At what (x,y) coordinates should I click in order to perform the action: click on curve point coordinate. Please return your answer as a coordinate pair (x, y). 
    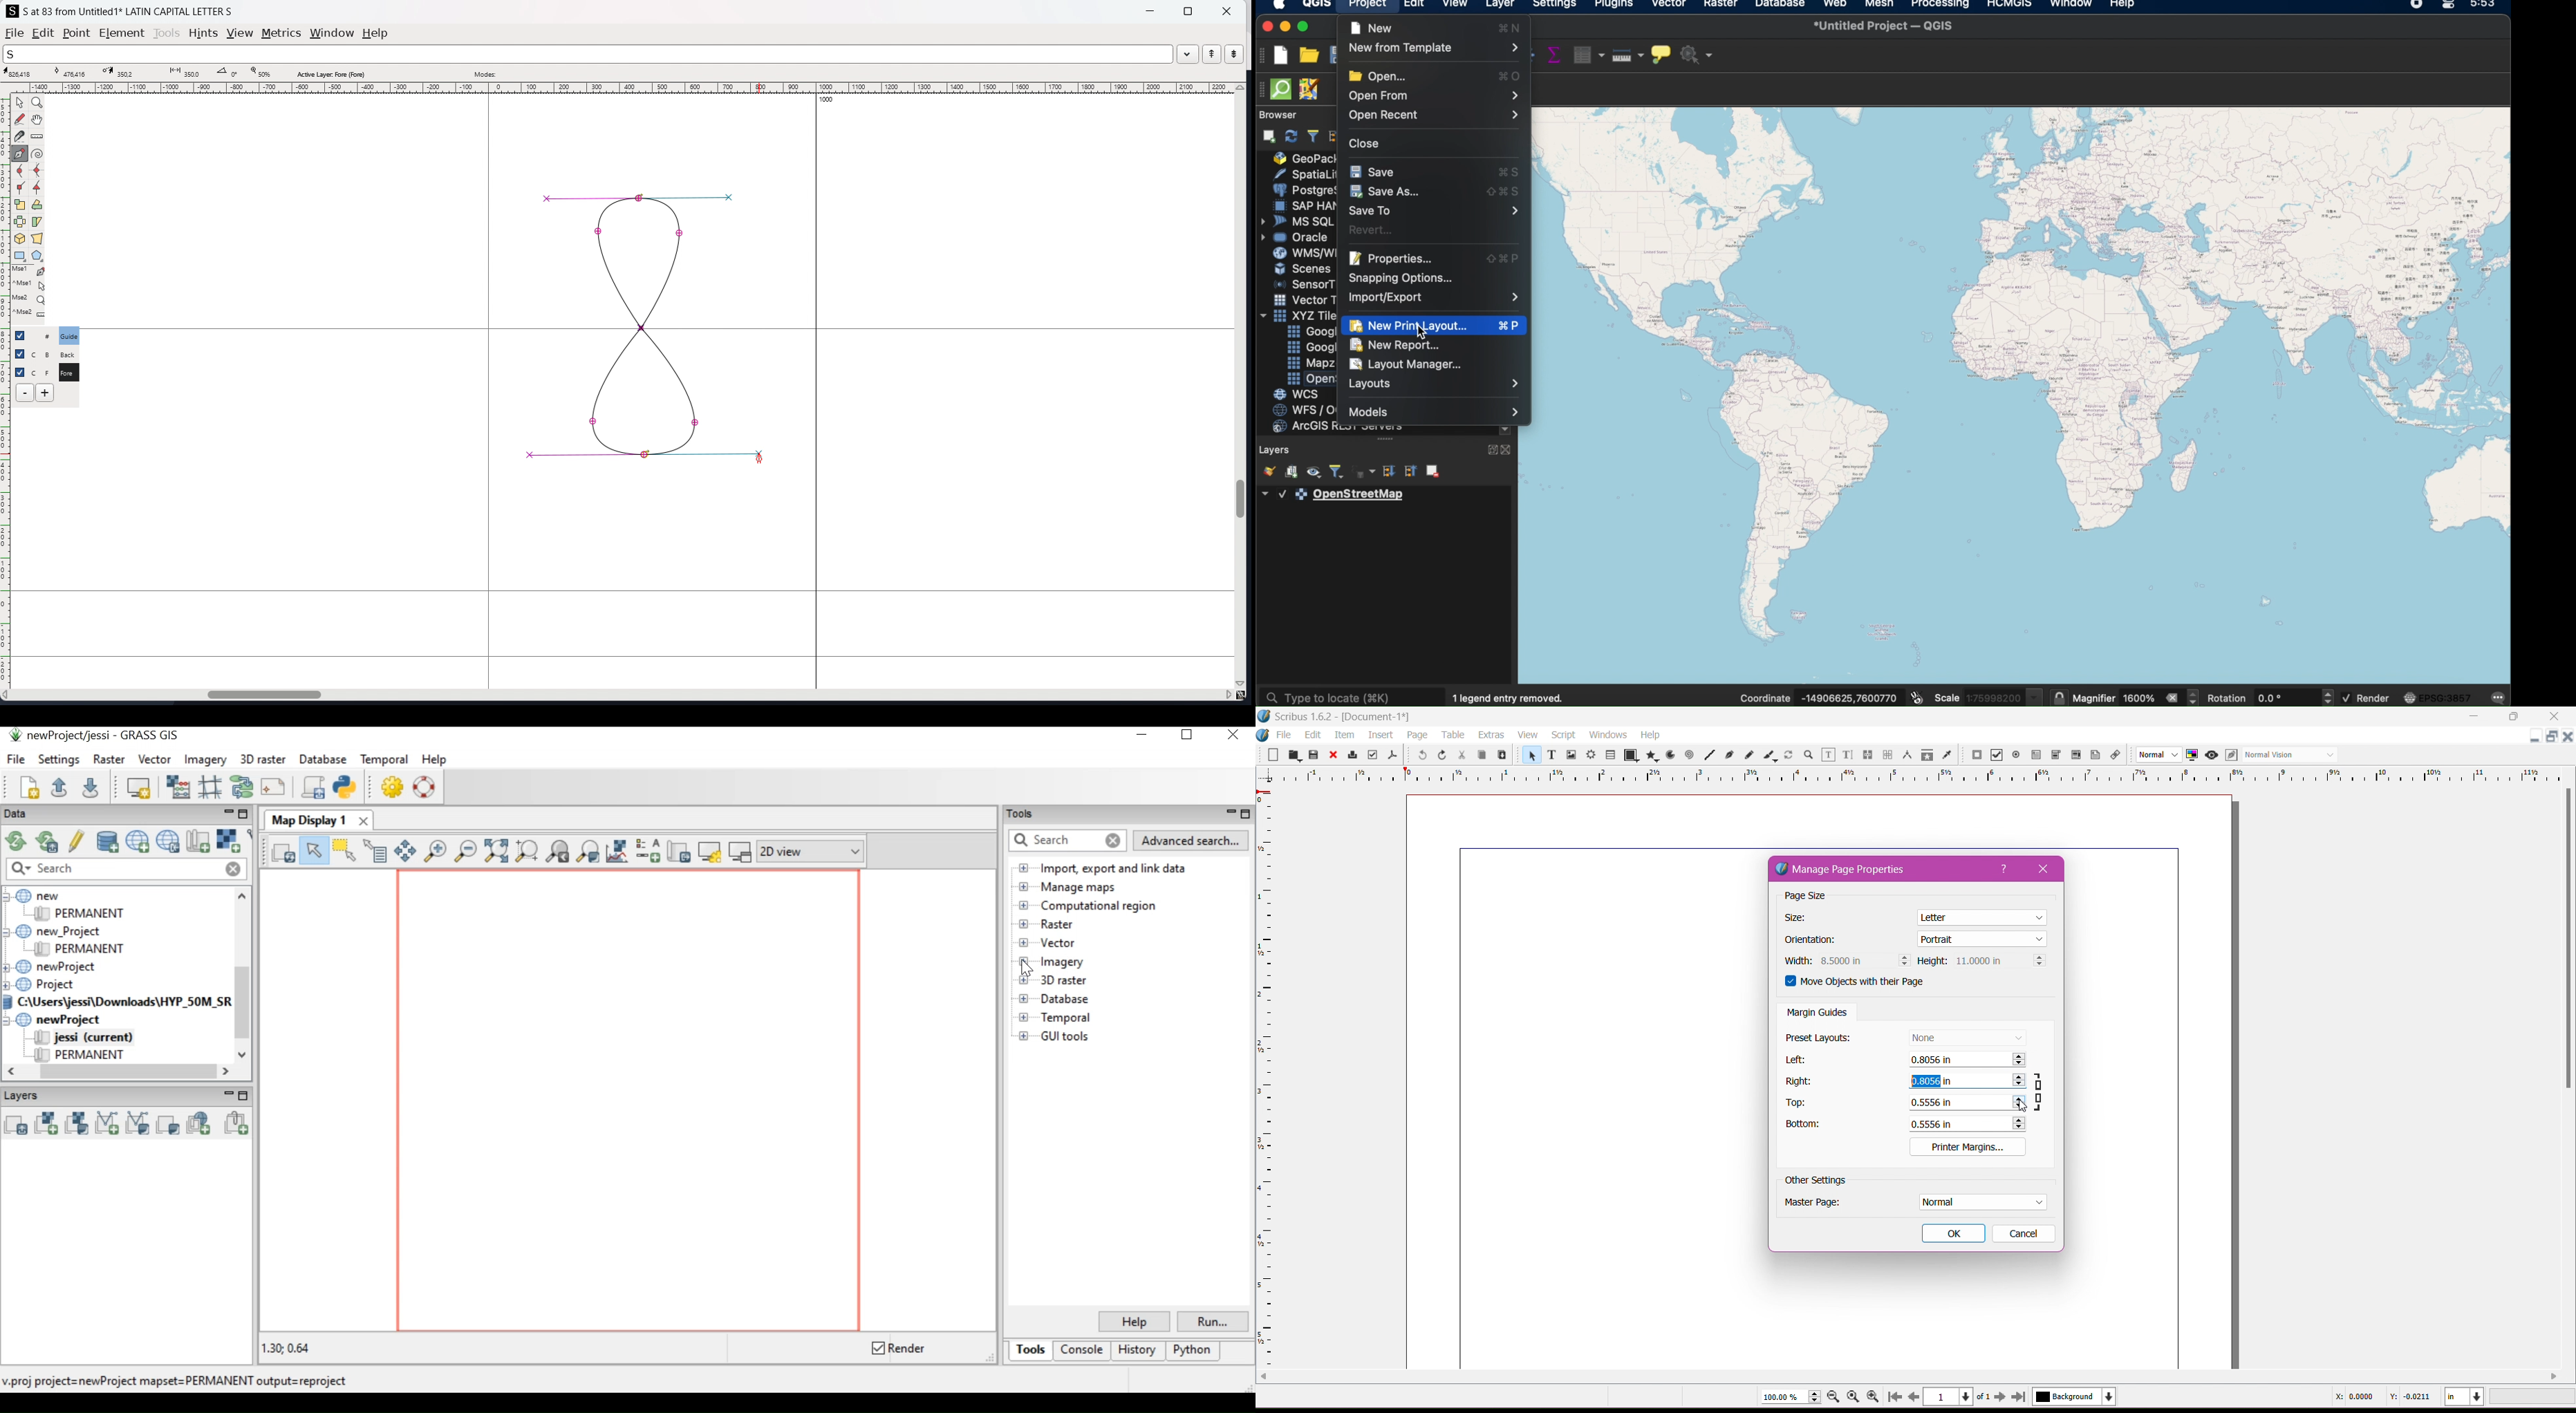
    Looking at the image, I should click on (74, 72).